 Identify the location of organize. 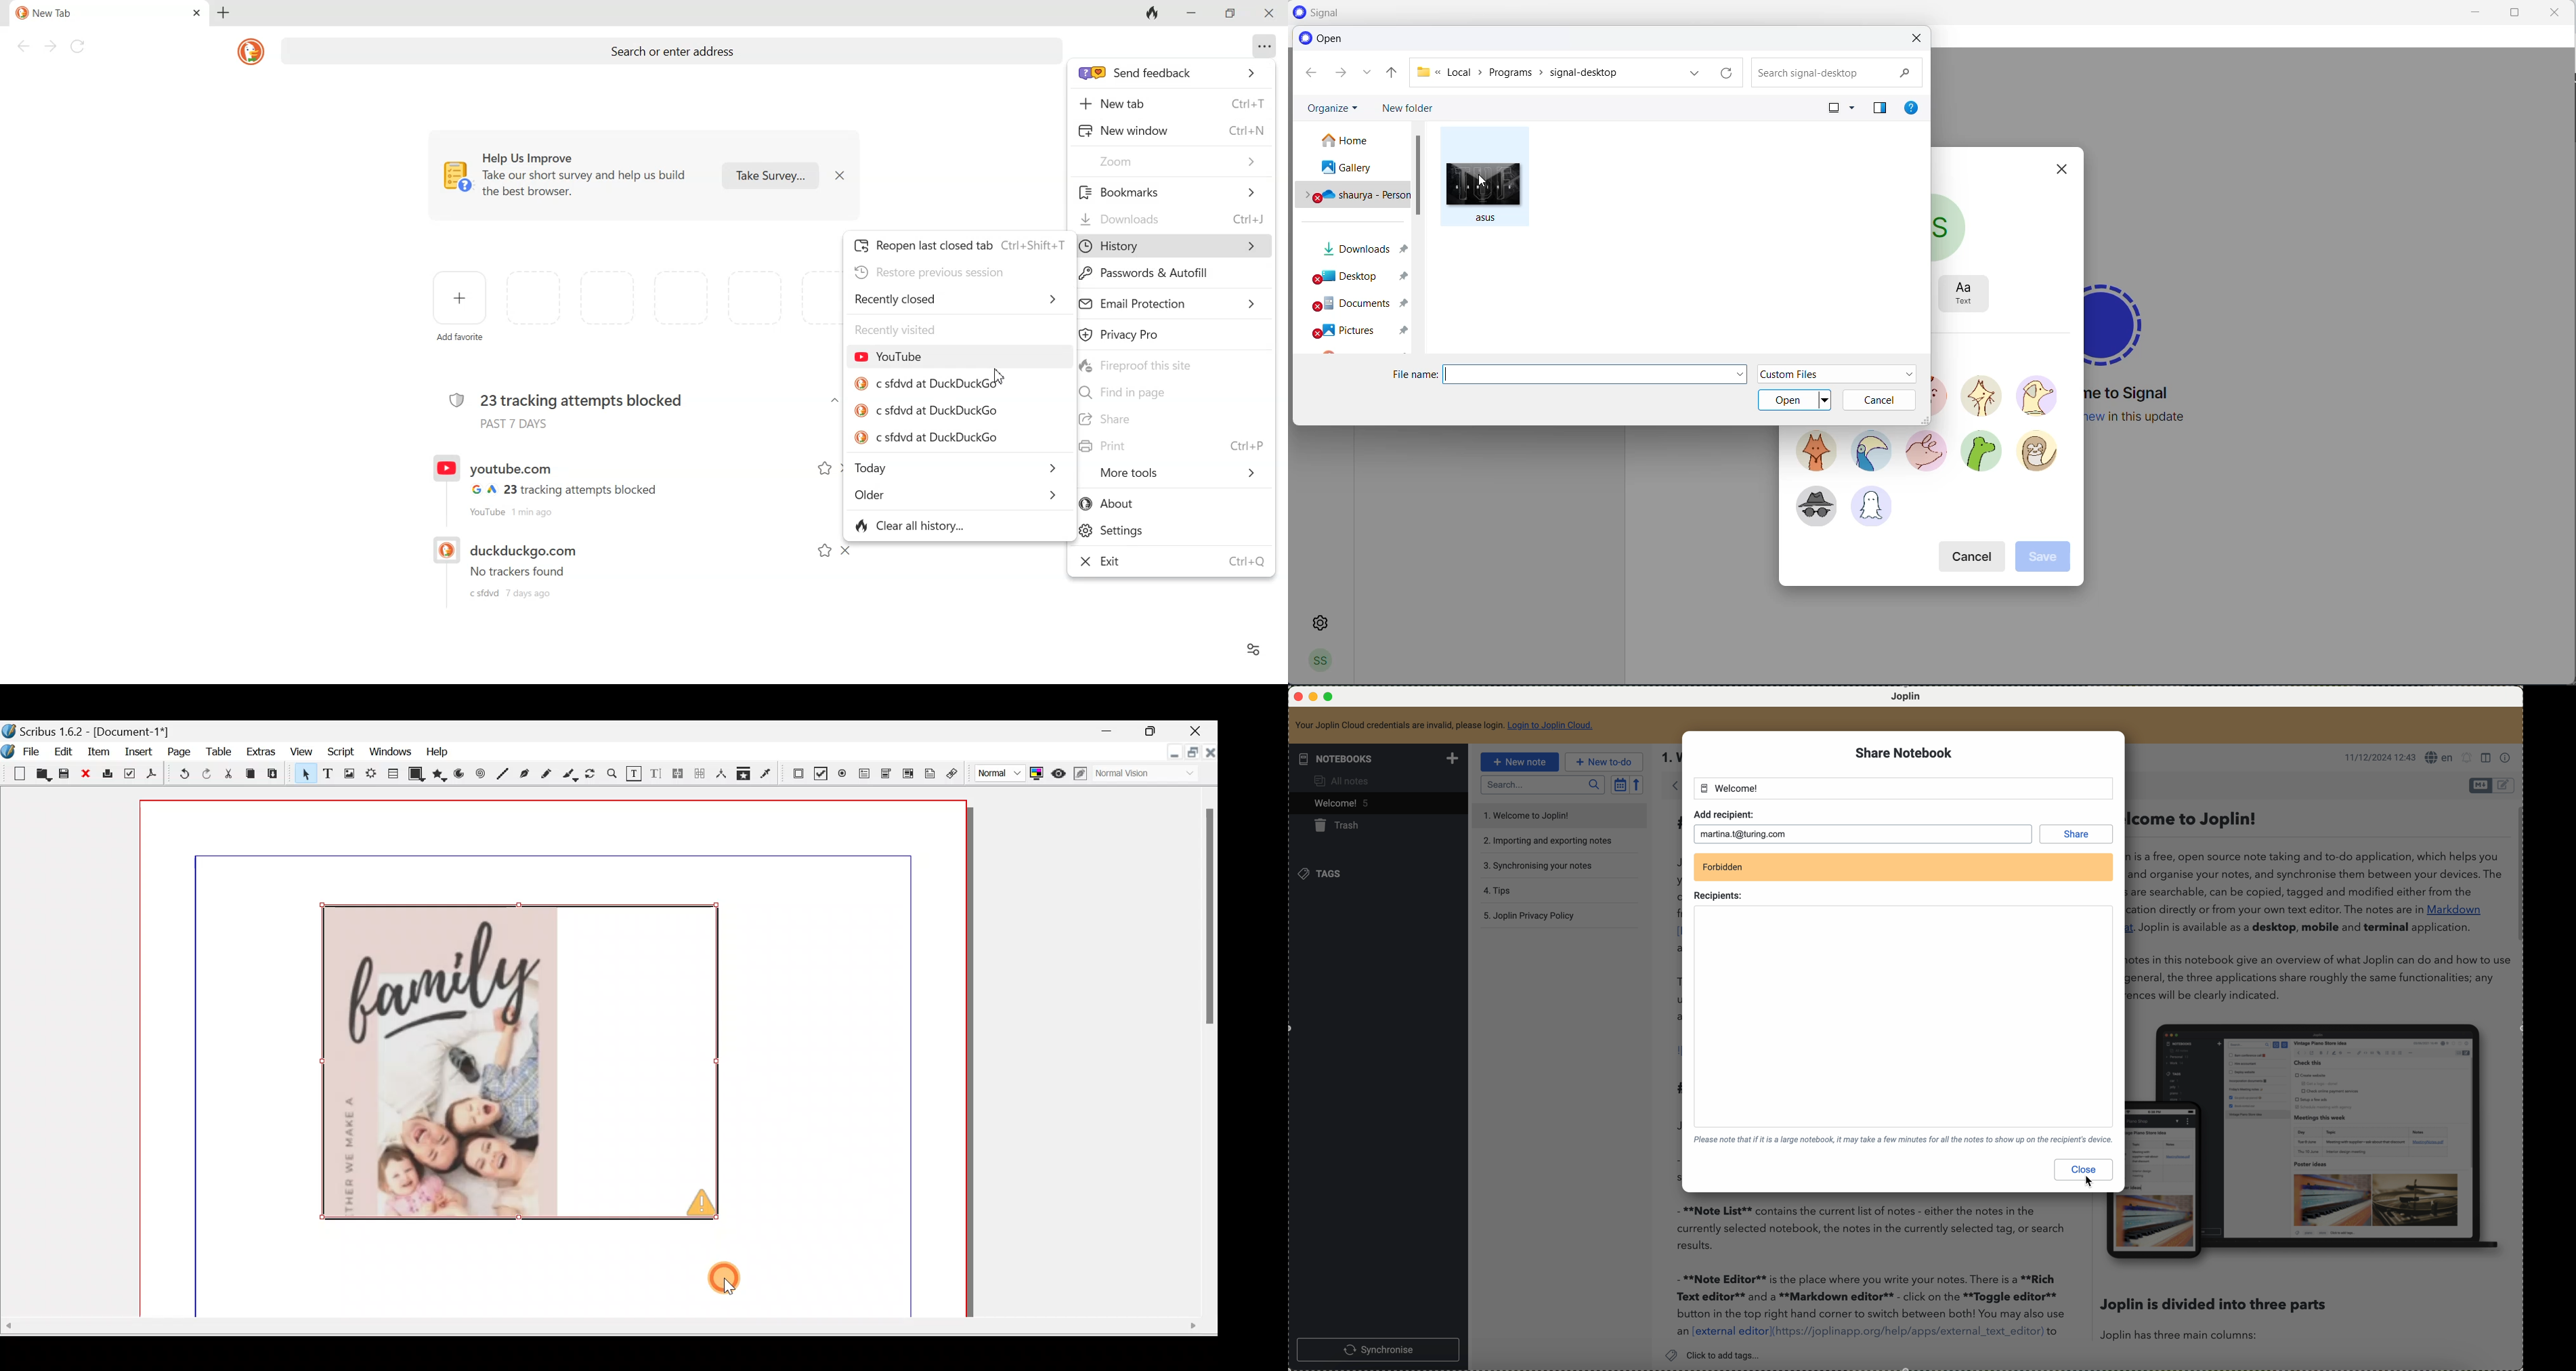
(1332, 106).